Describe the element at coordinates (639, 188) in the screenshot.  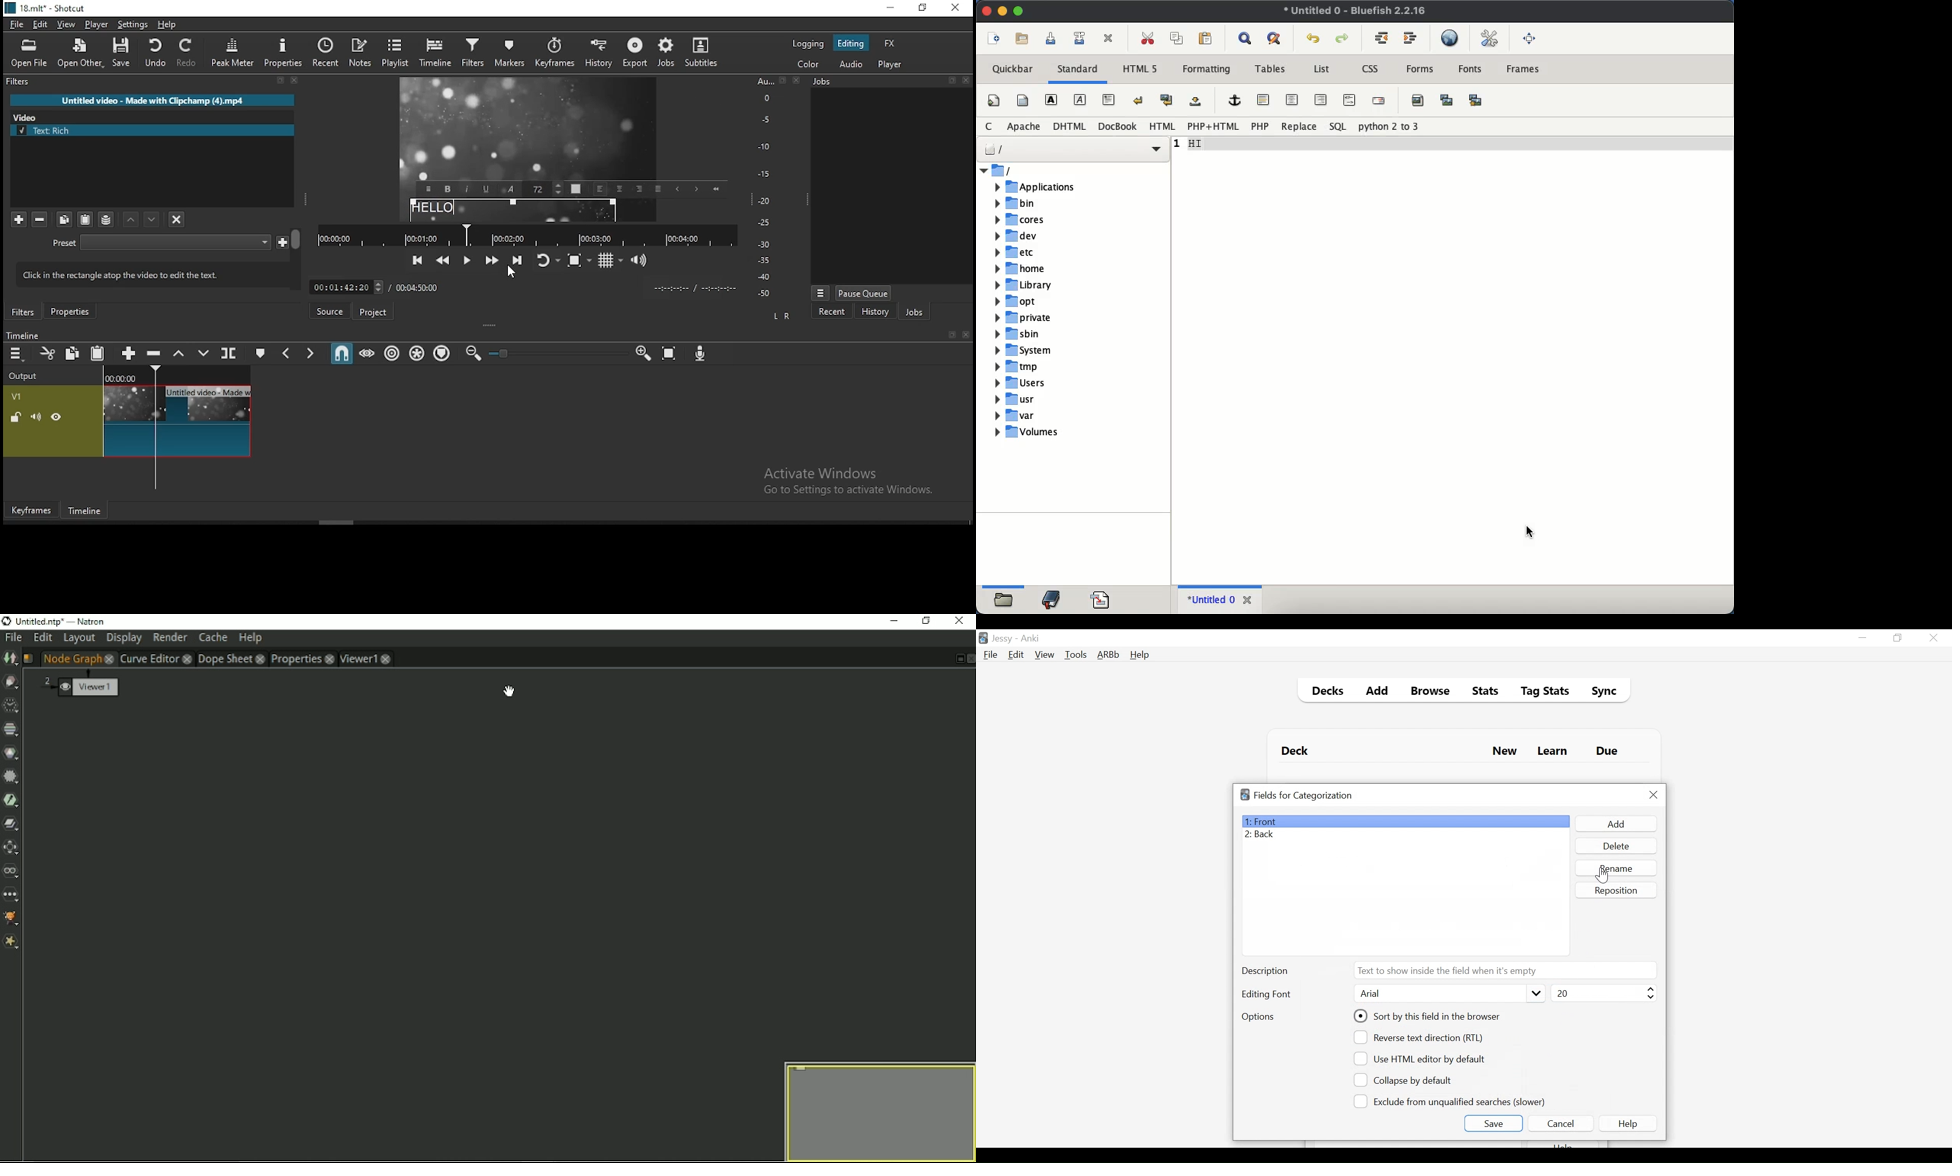
I see `Right align` at that location.